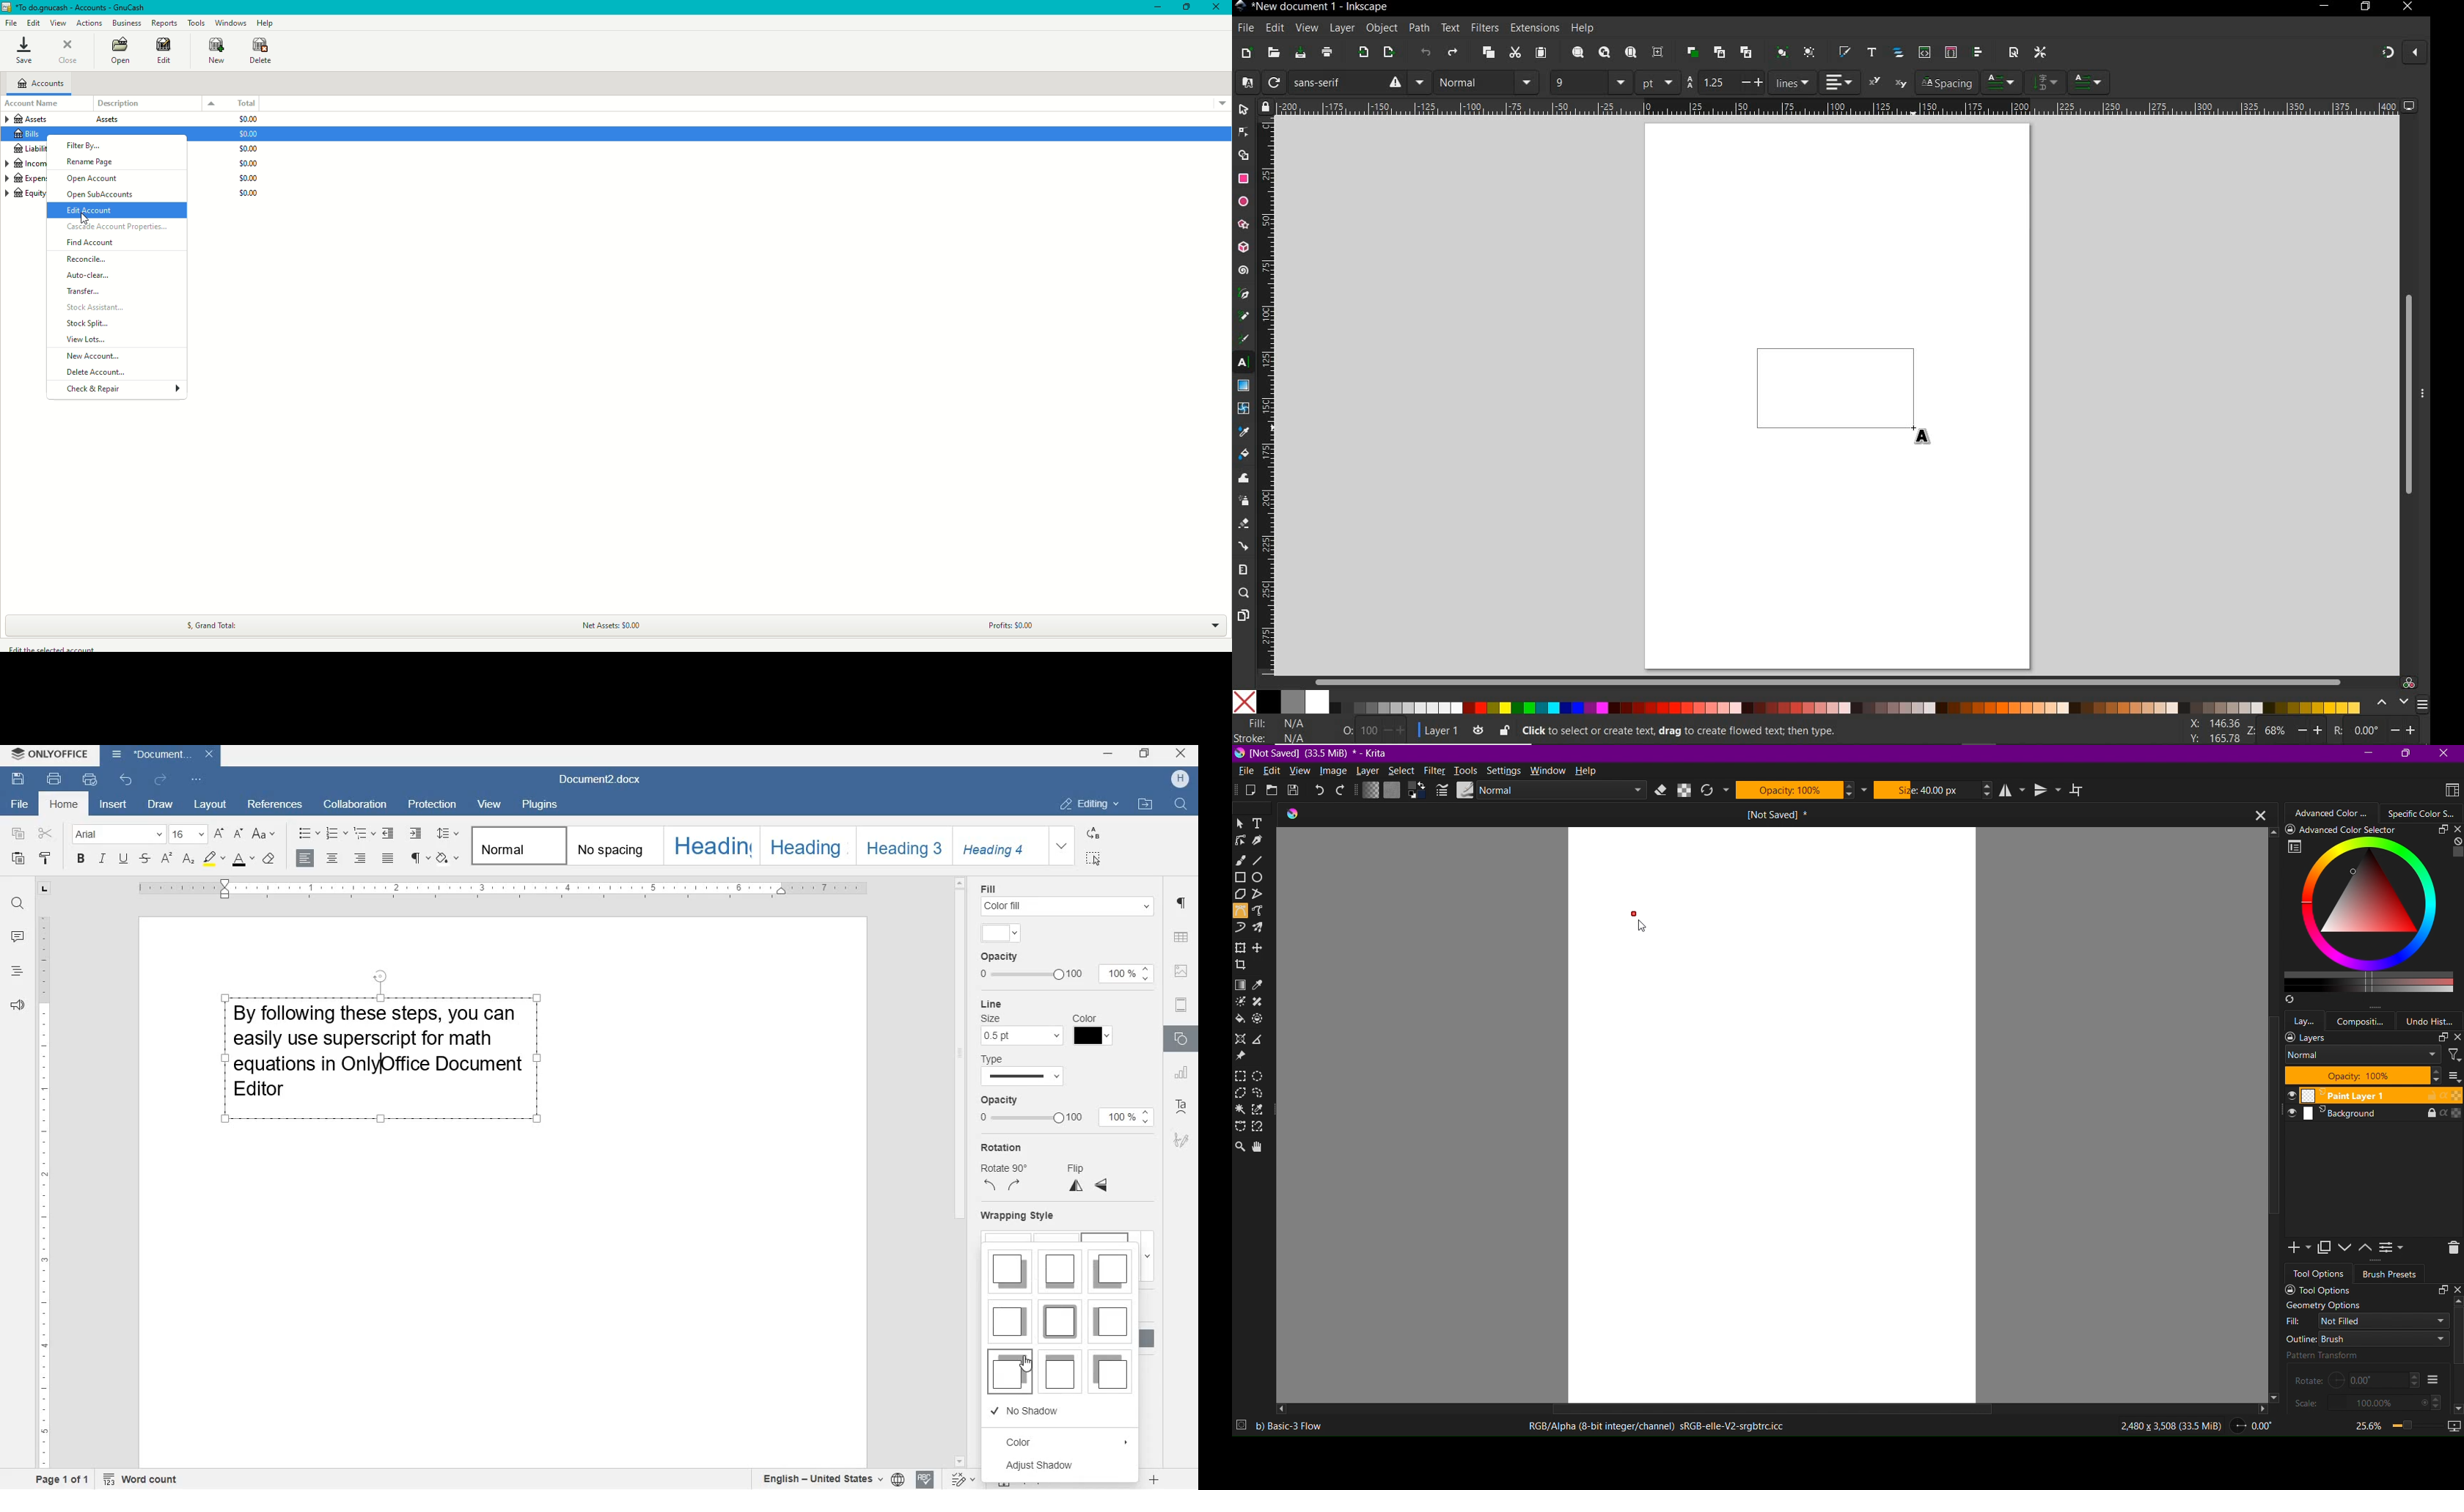 This screenshot has height=1512, width=2464. What do you see at coordinates (79, 8) in the screenshot?
I see `GnuCash` at bounding box center [79, 8].